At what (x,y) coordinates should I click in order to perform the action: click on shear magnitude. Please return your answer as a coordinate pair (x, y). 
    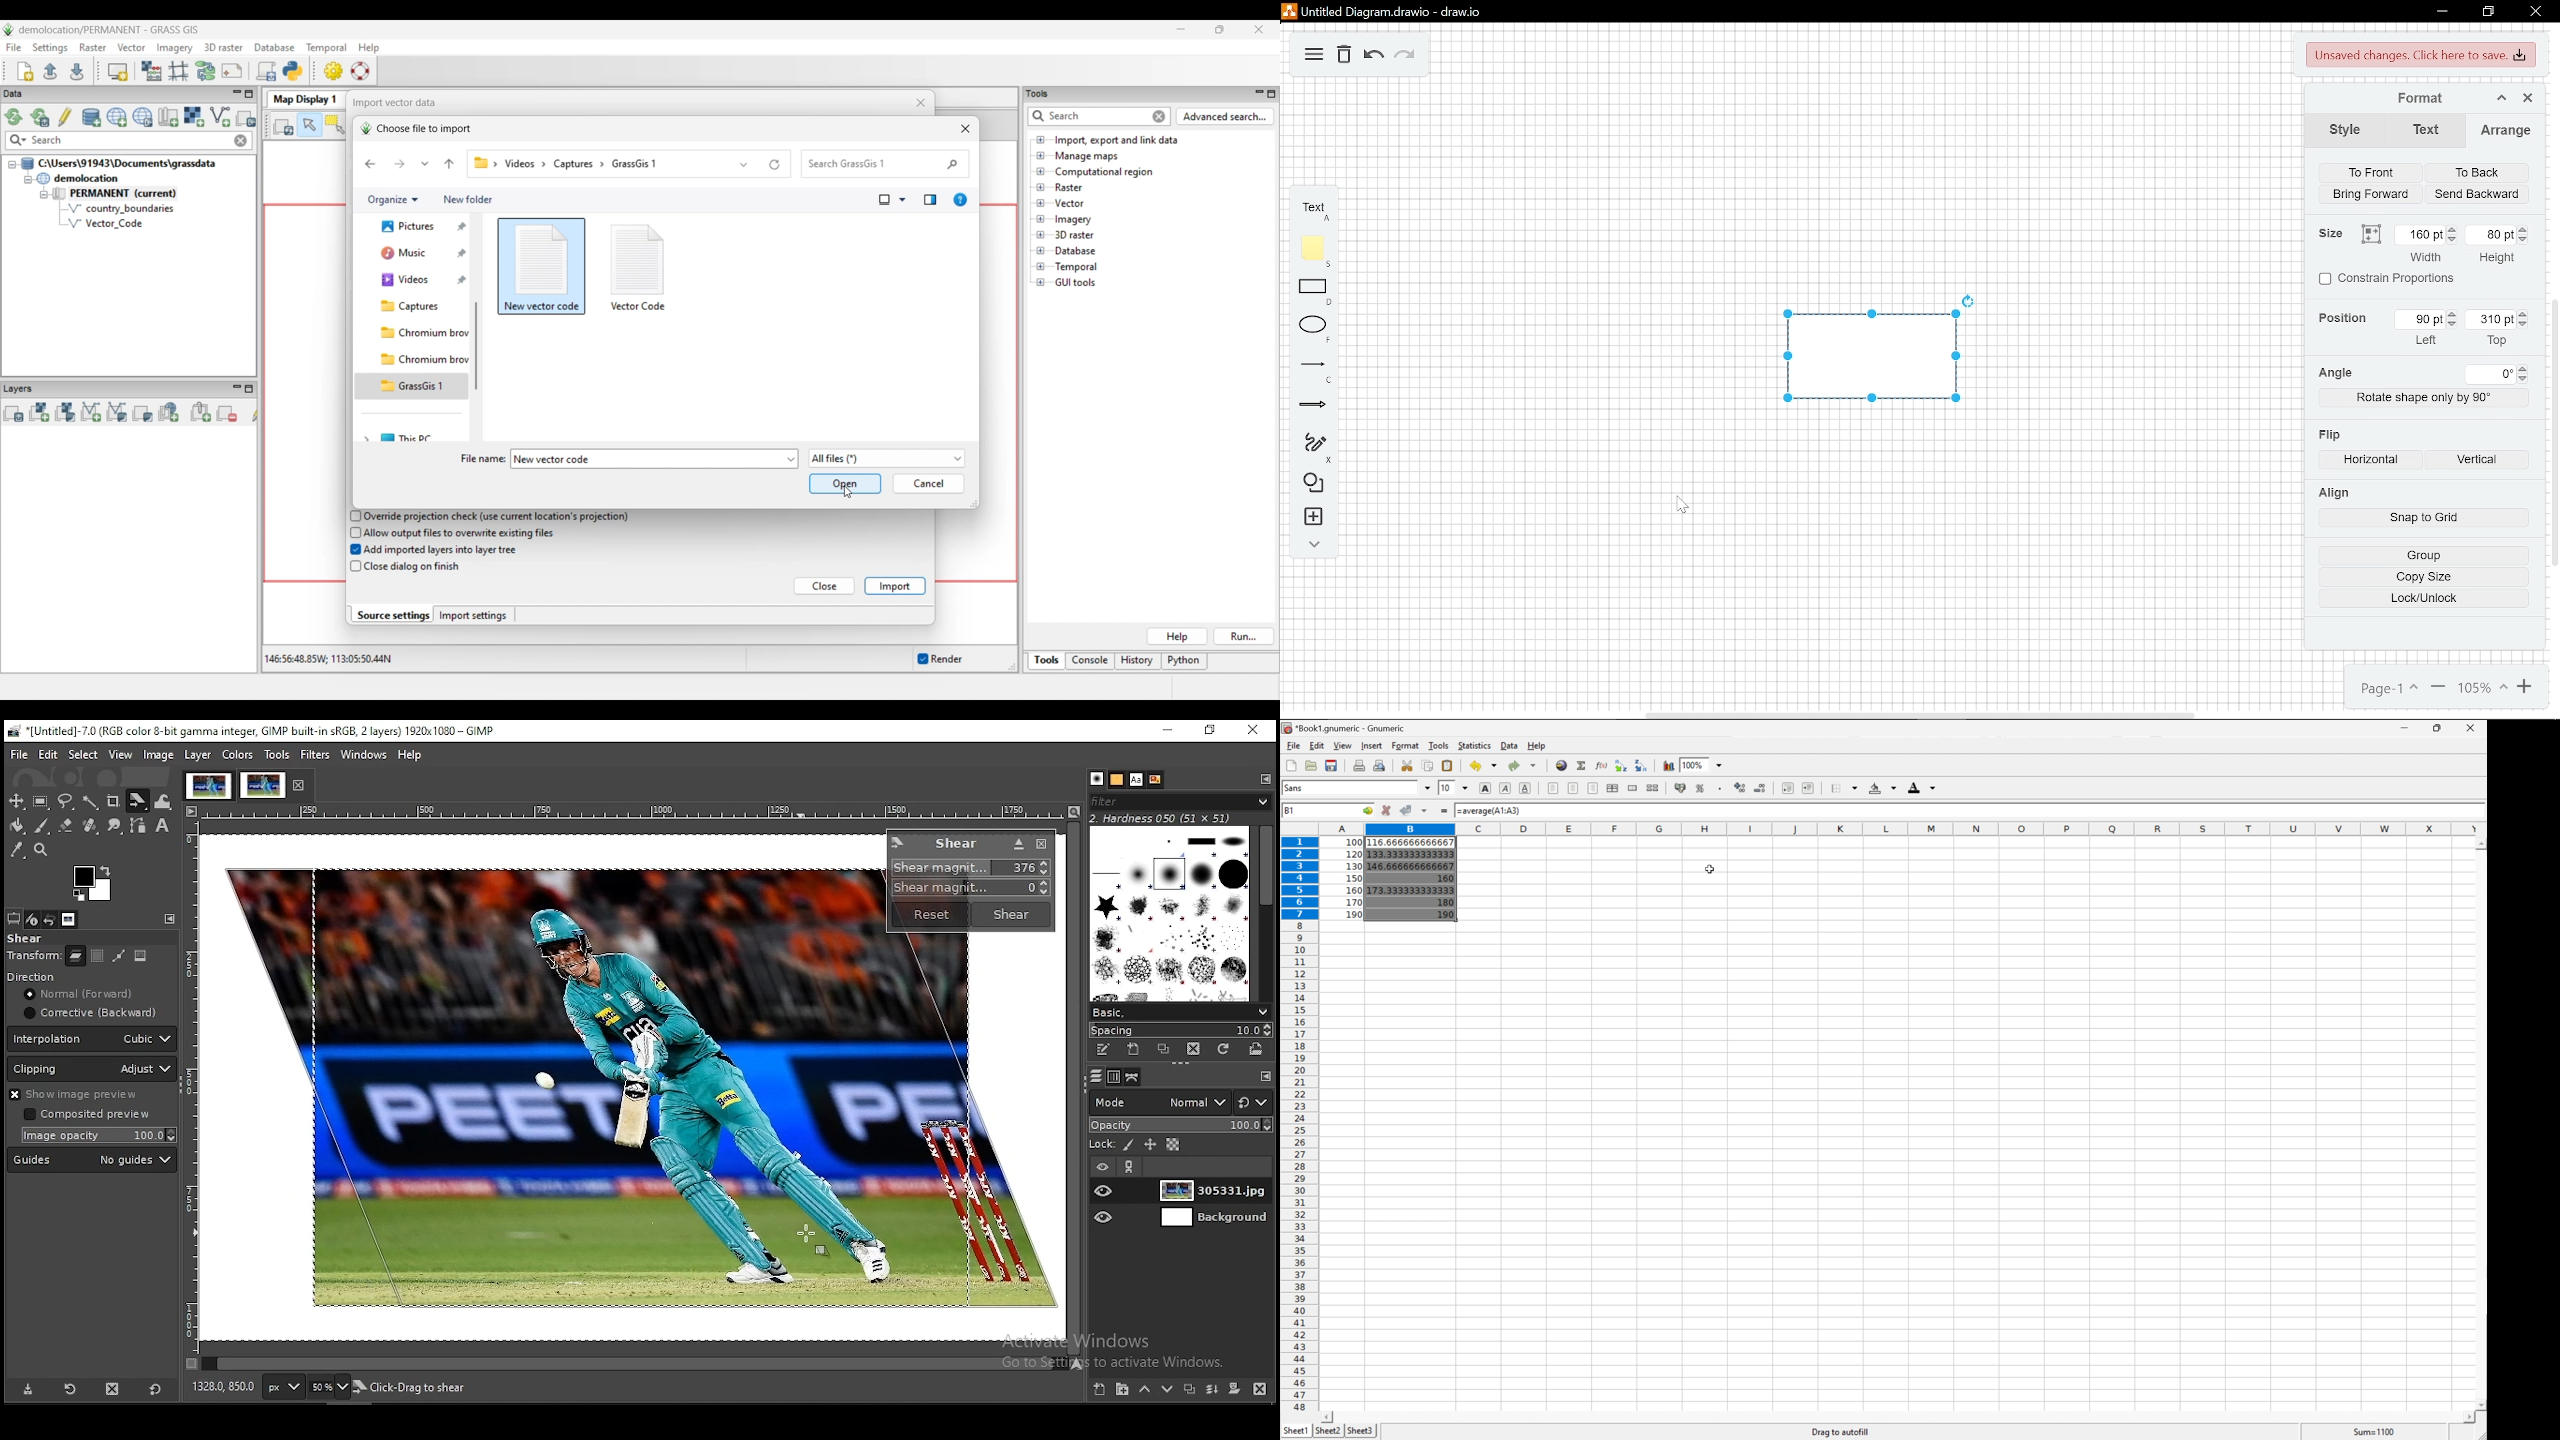
    Looking at the image, I should click on (973, 868).